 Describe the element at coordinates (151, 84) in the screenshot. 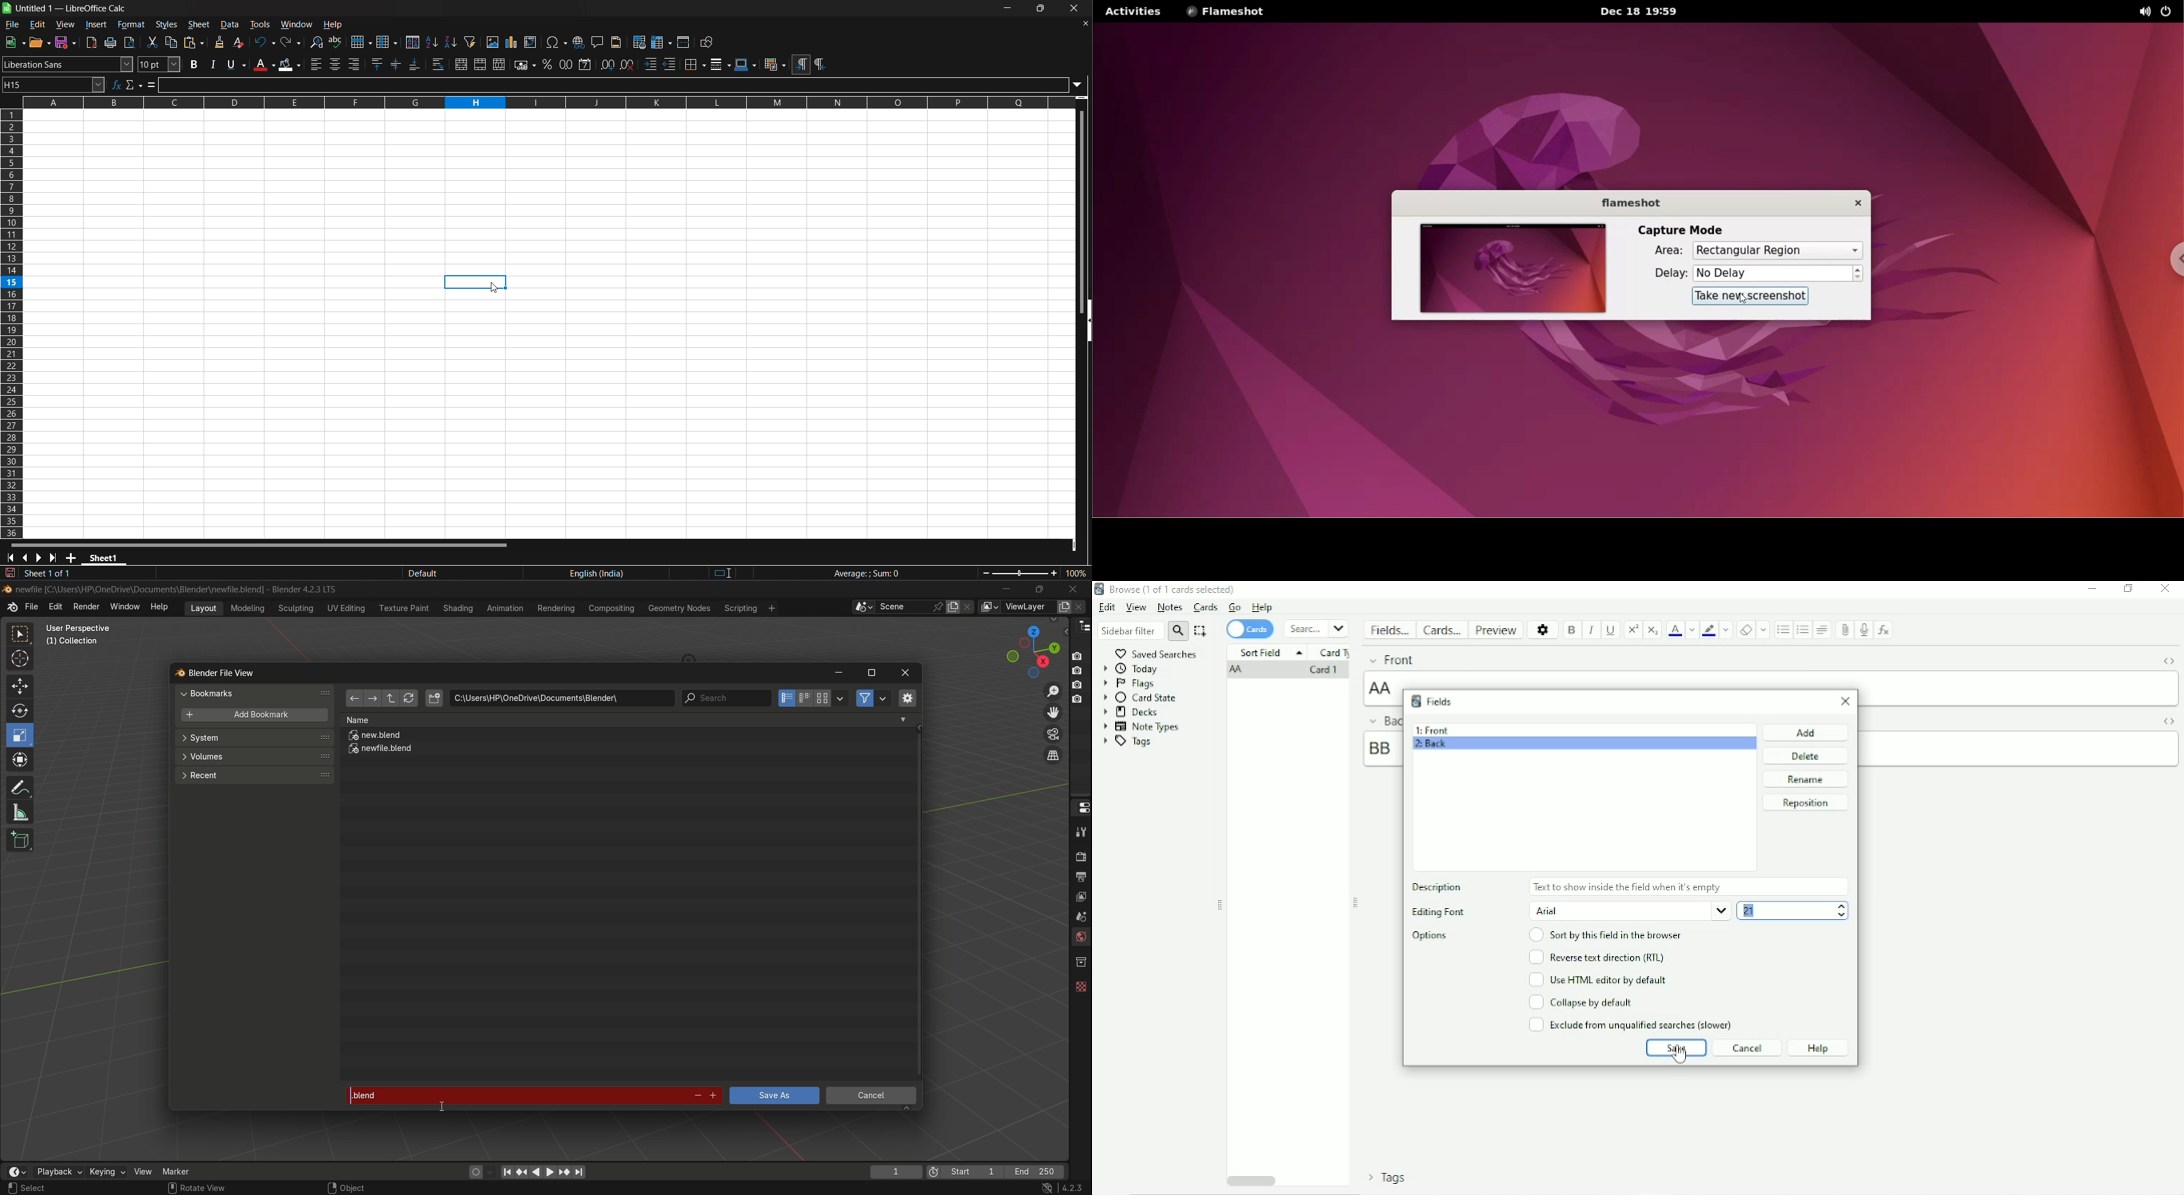

I see `formula` at that location.